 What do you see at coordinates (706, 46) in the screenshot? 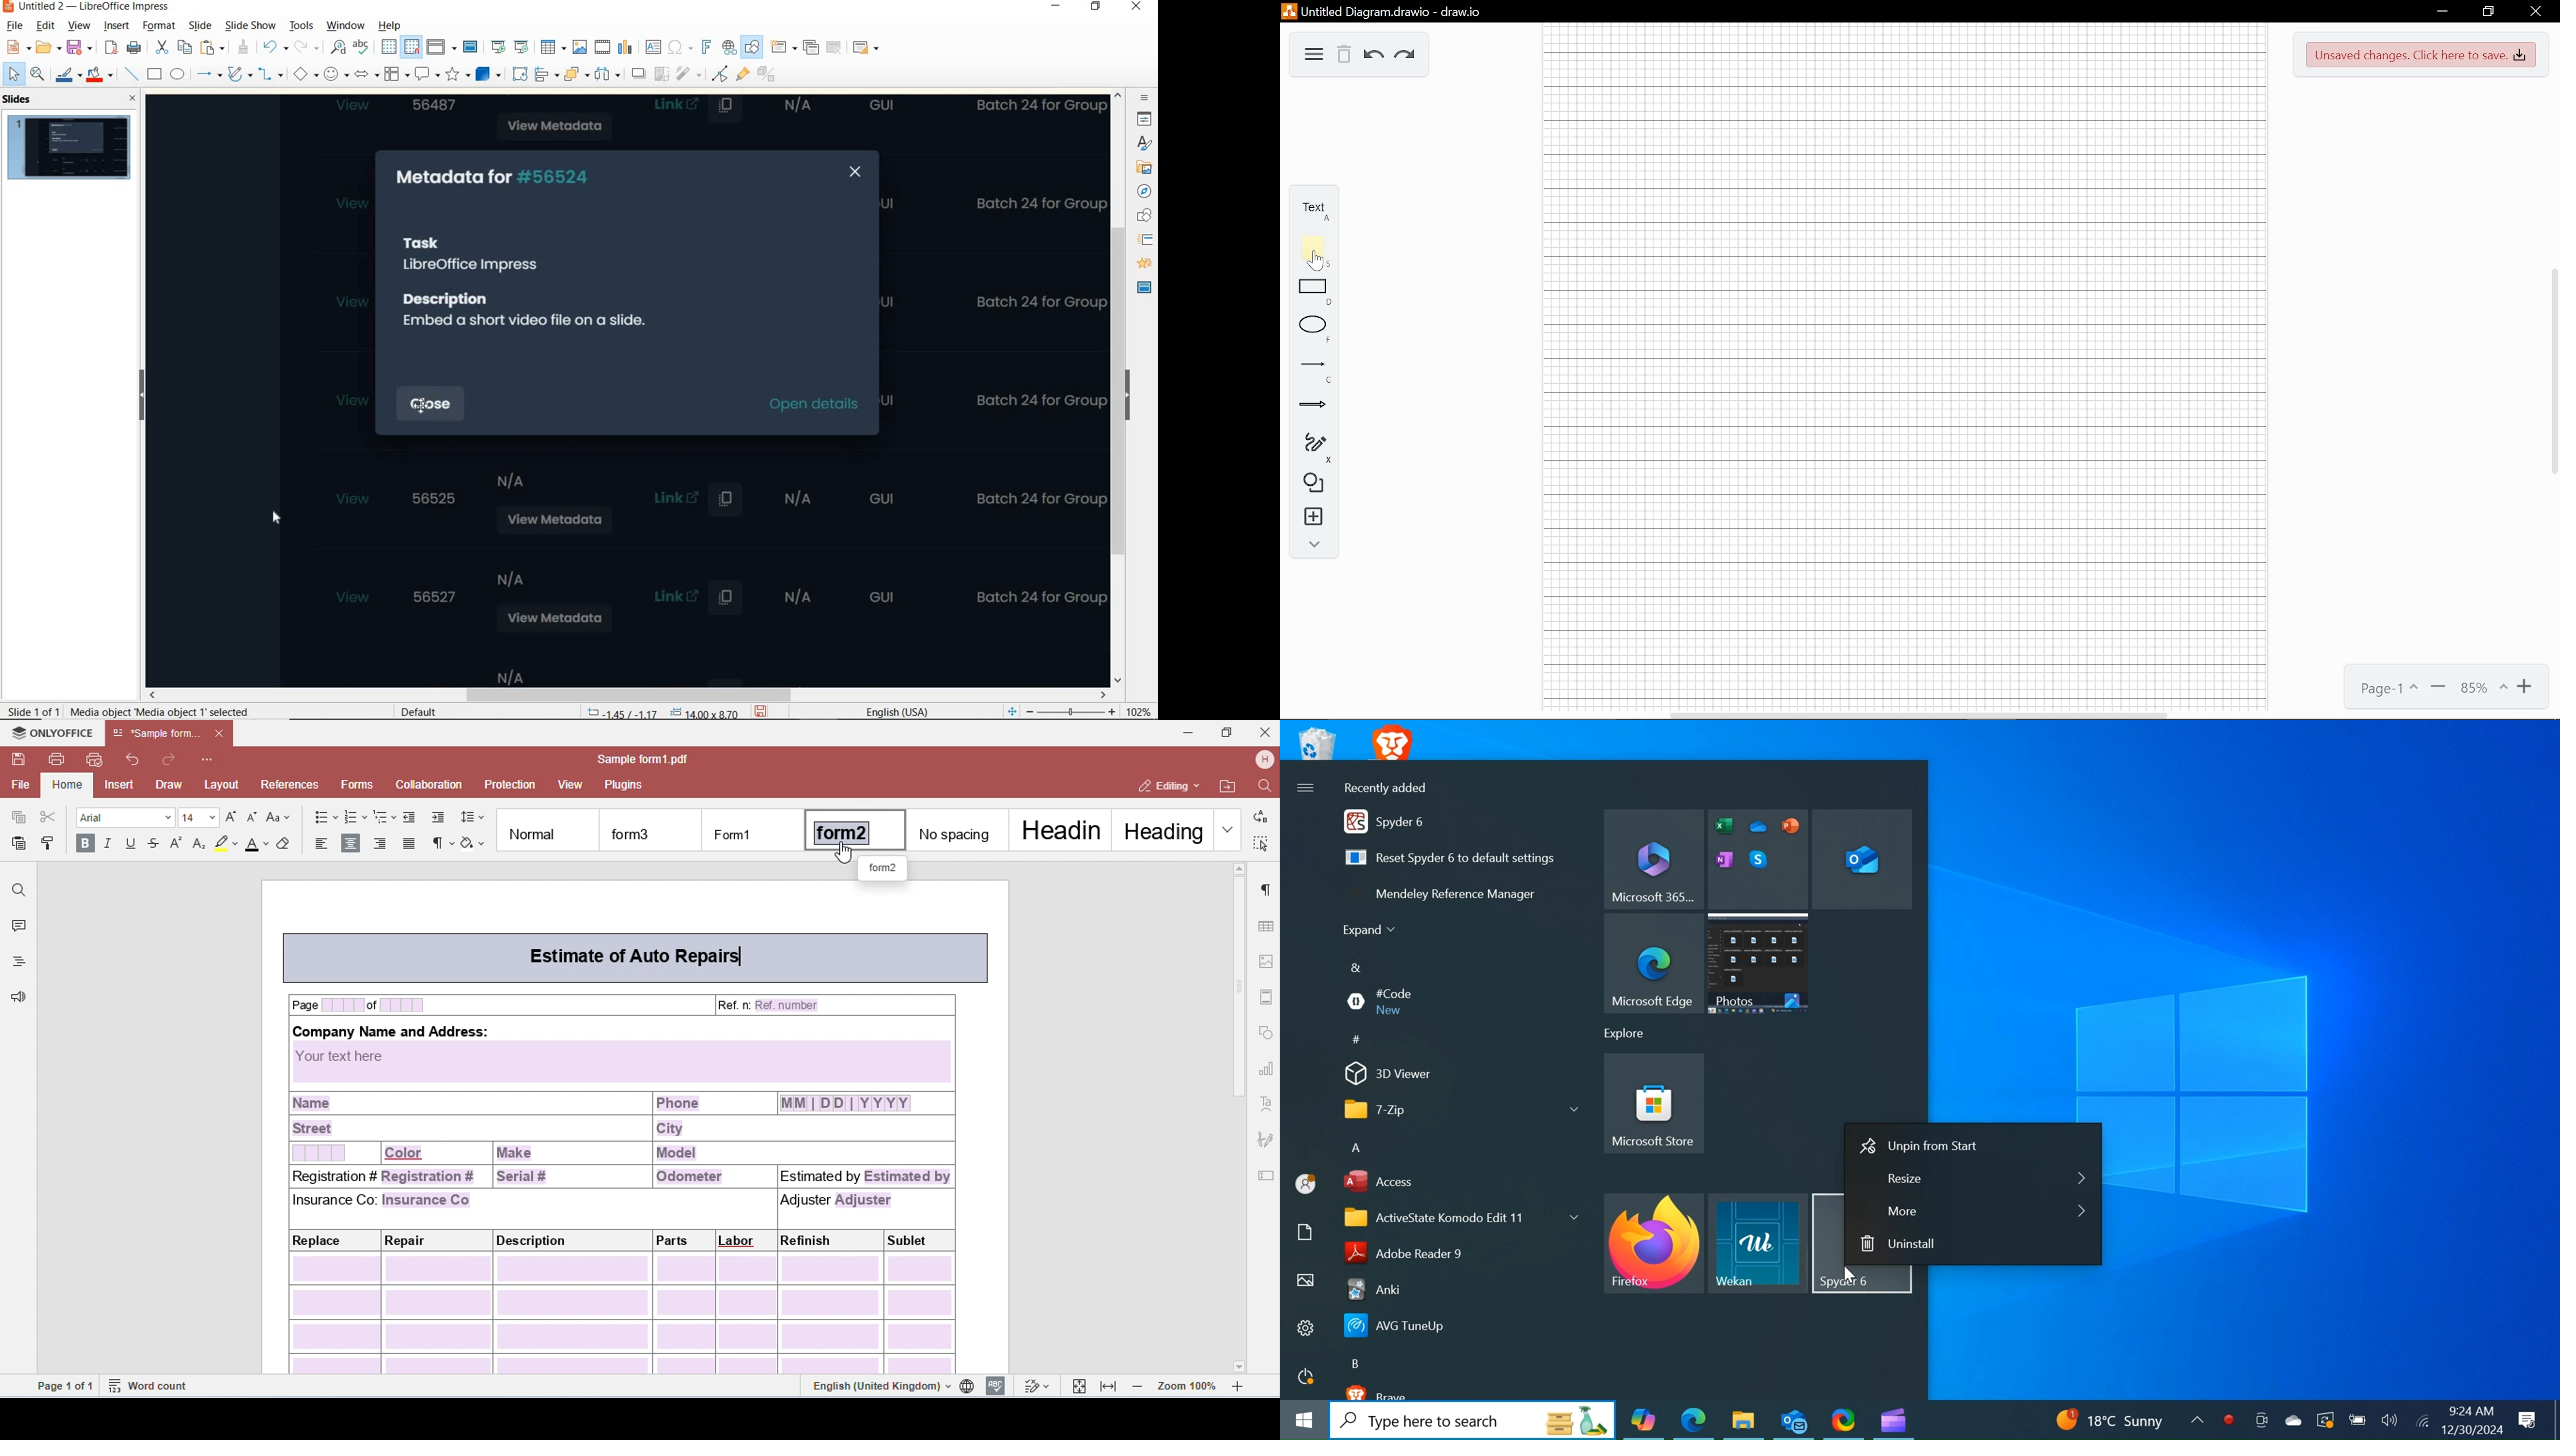
I see `INSERT FRONTWORK TEXT` at bounding box center [706, 46].